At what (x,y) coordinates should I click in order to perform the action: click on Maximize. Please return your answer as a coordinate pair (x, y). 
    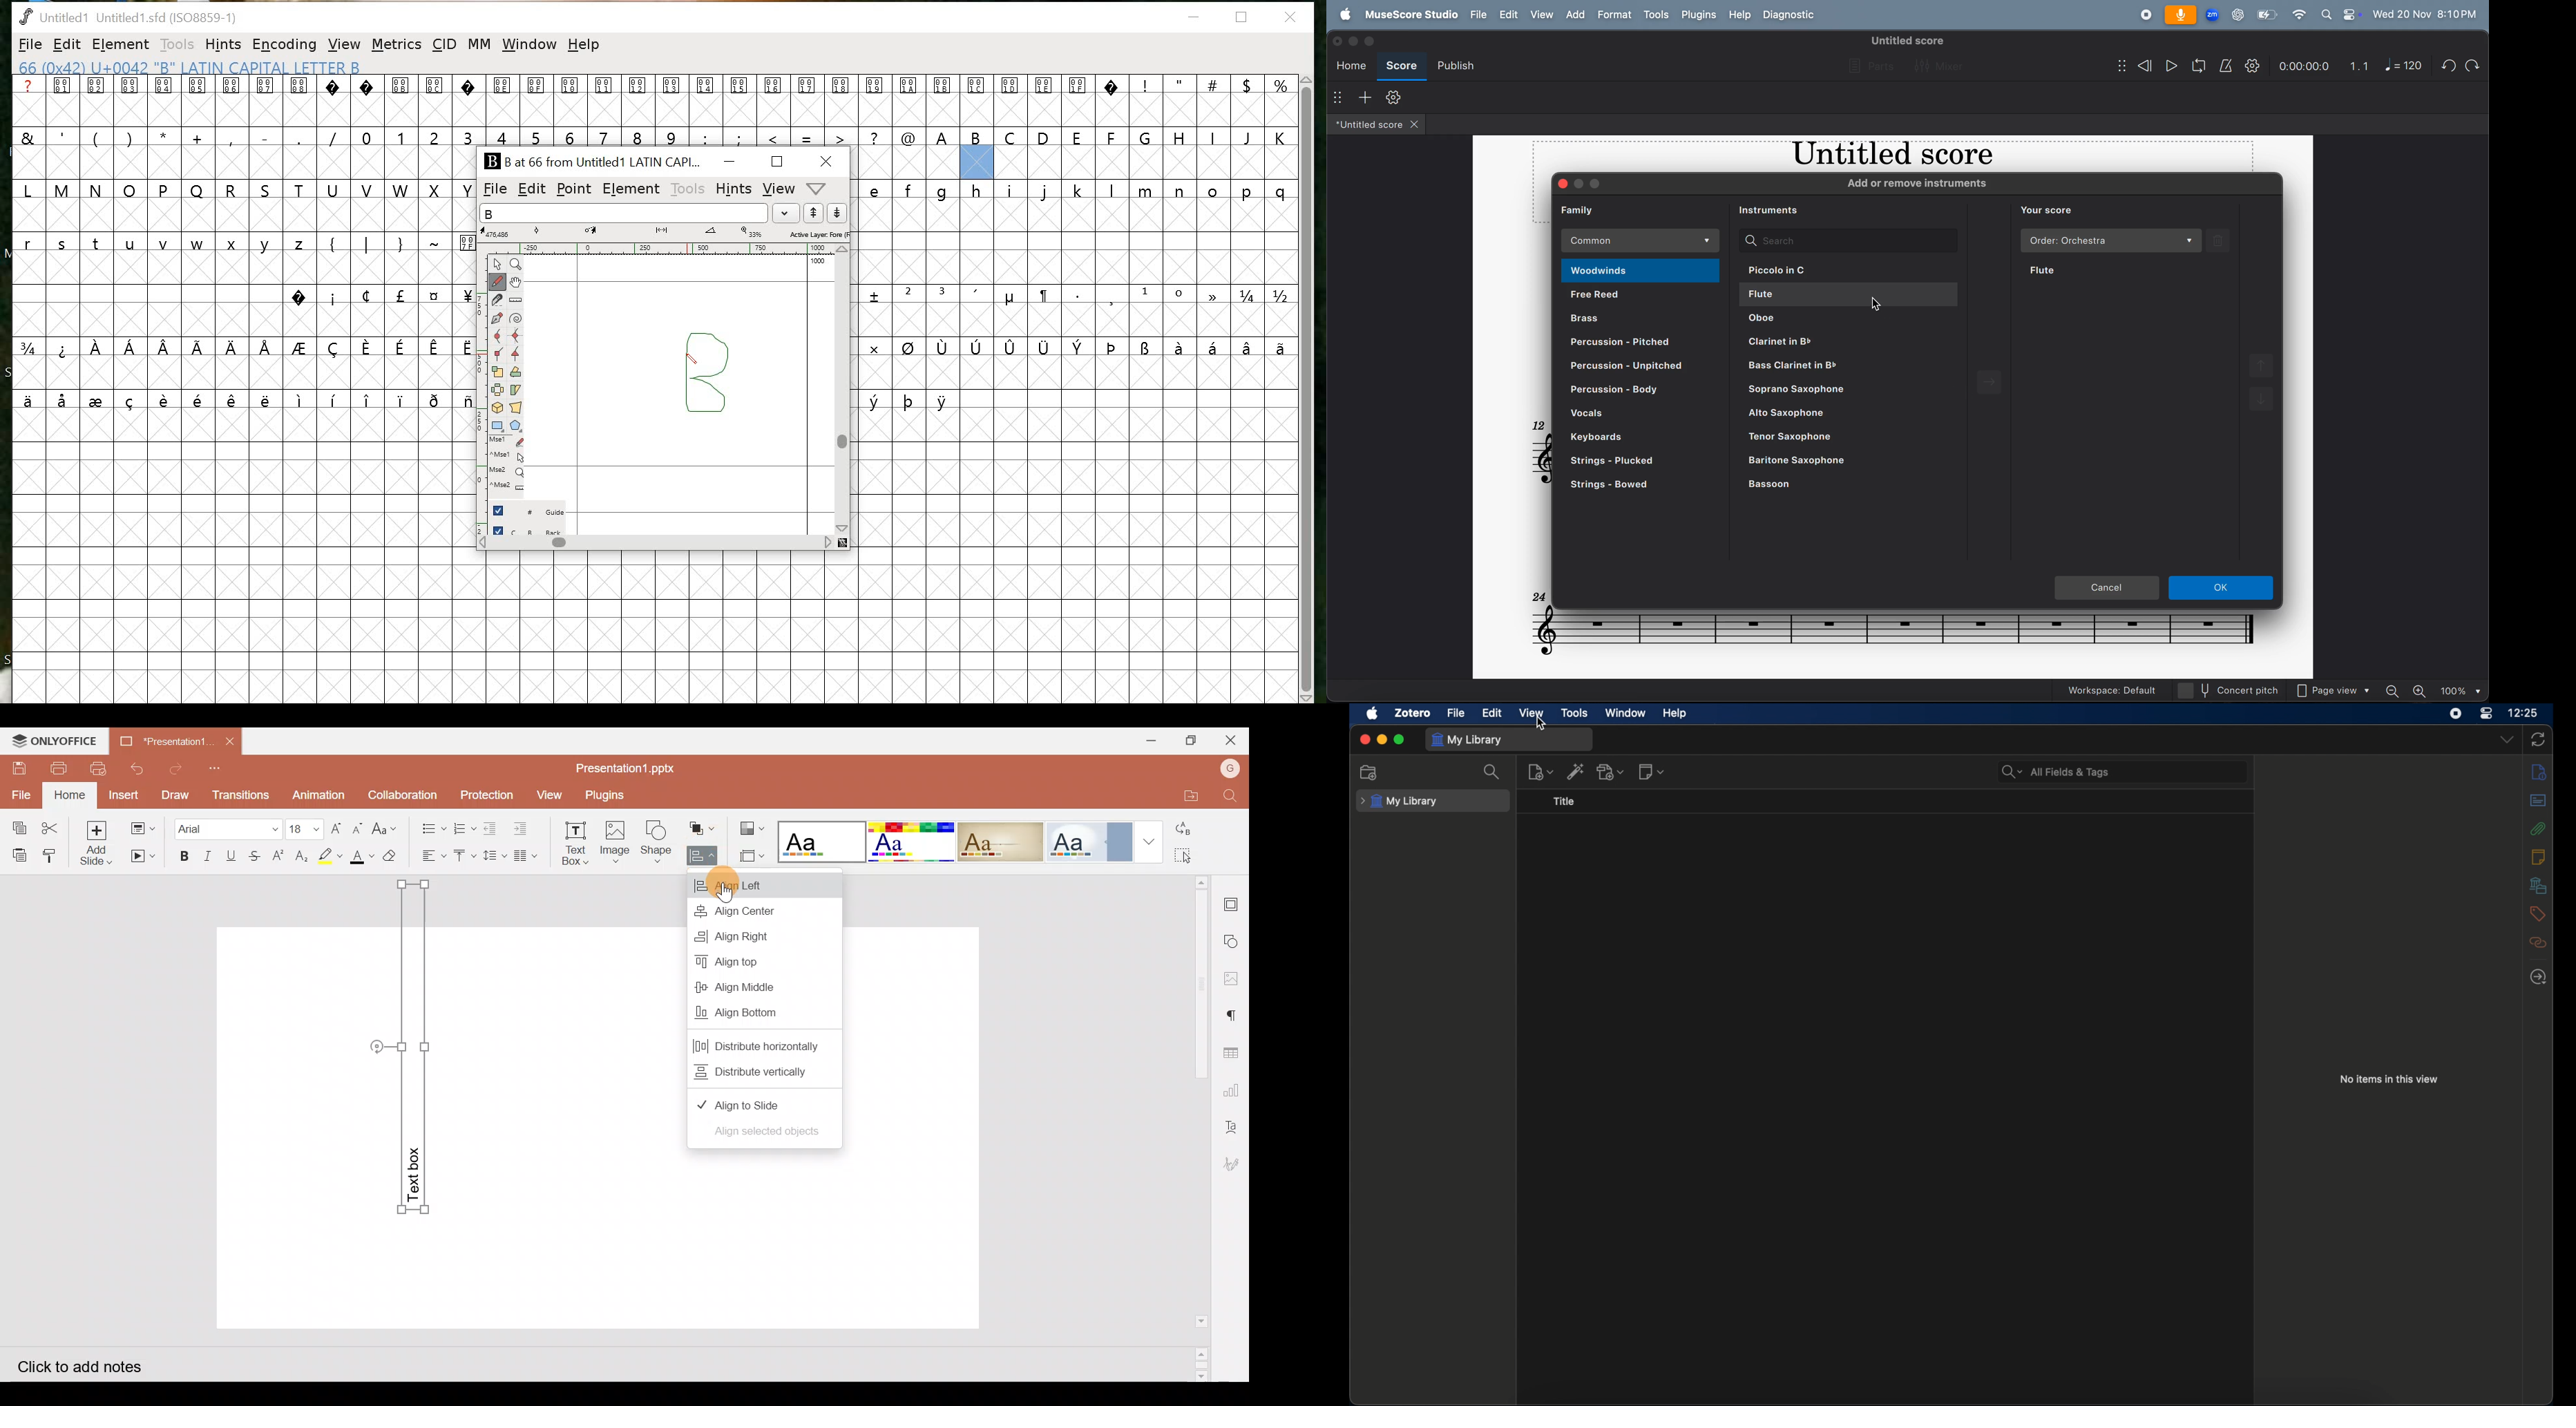
    Looking at the image, I should click on (1195, 740).